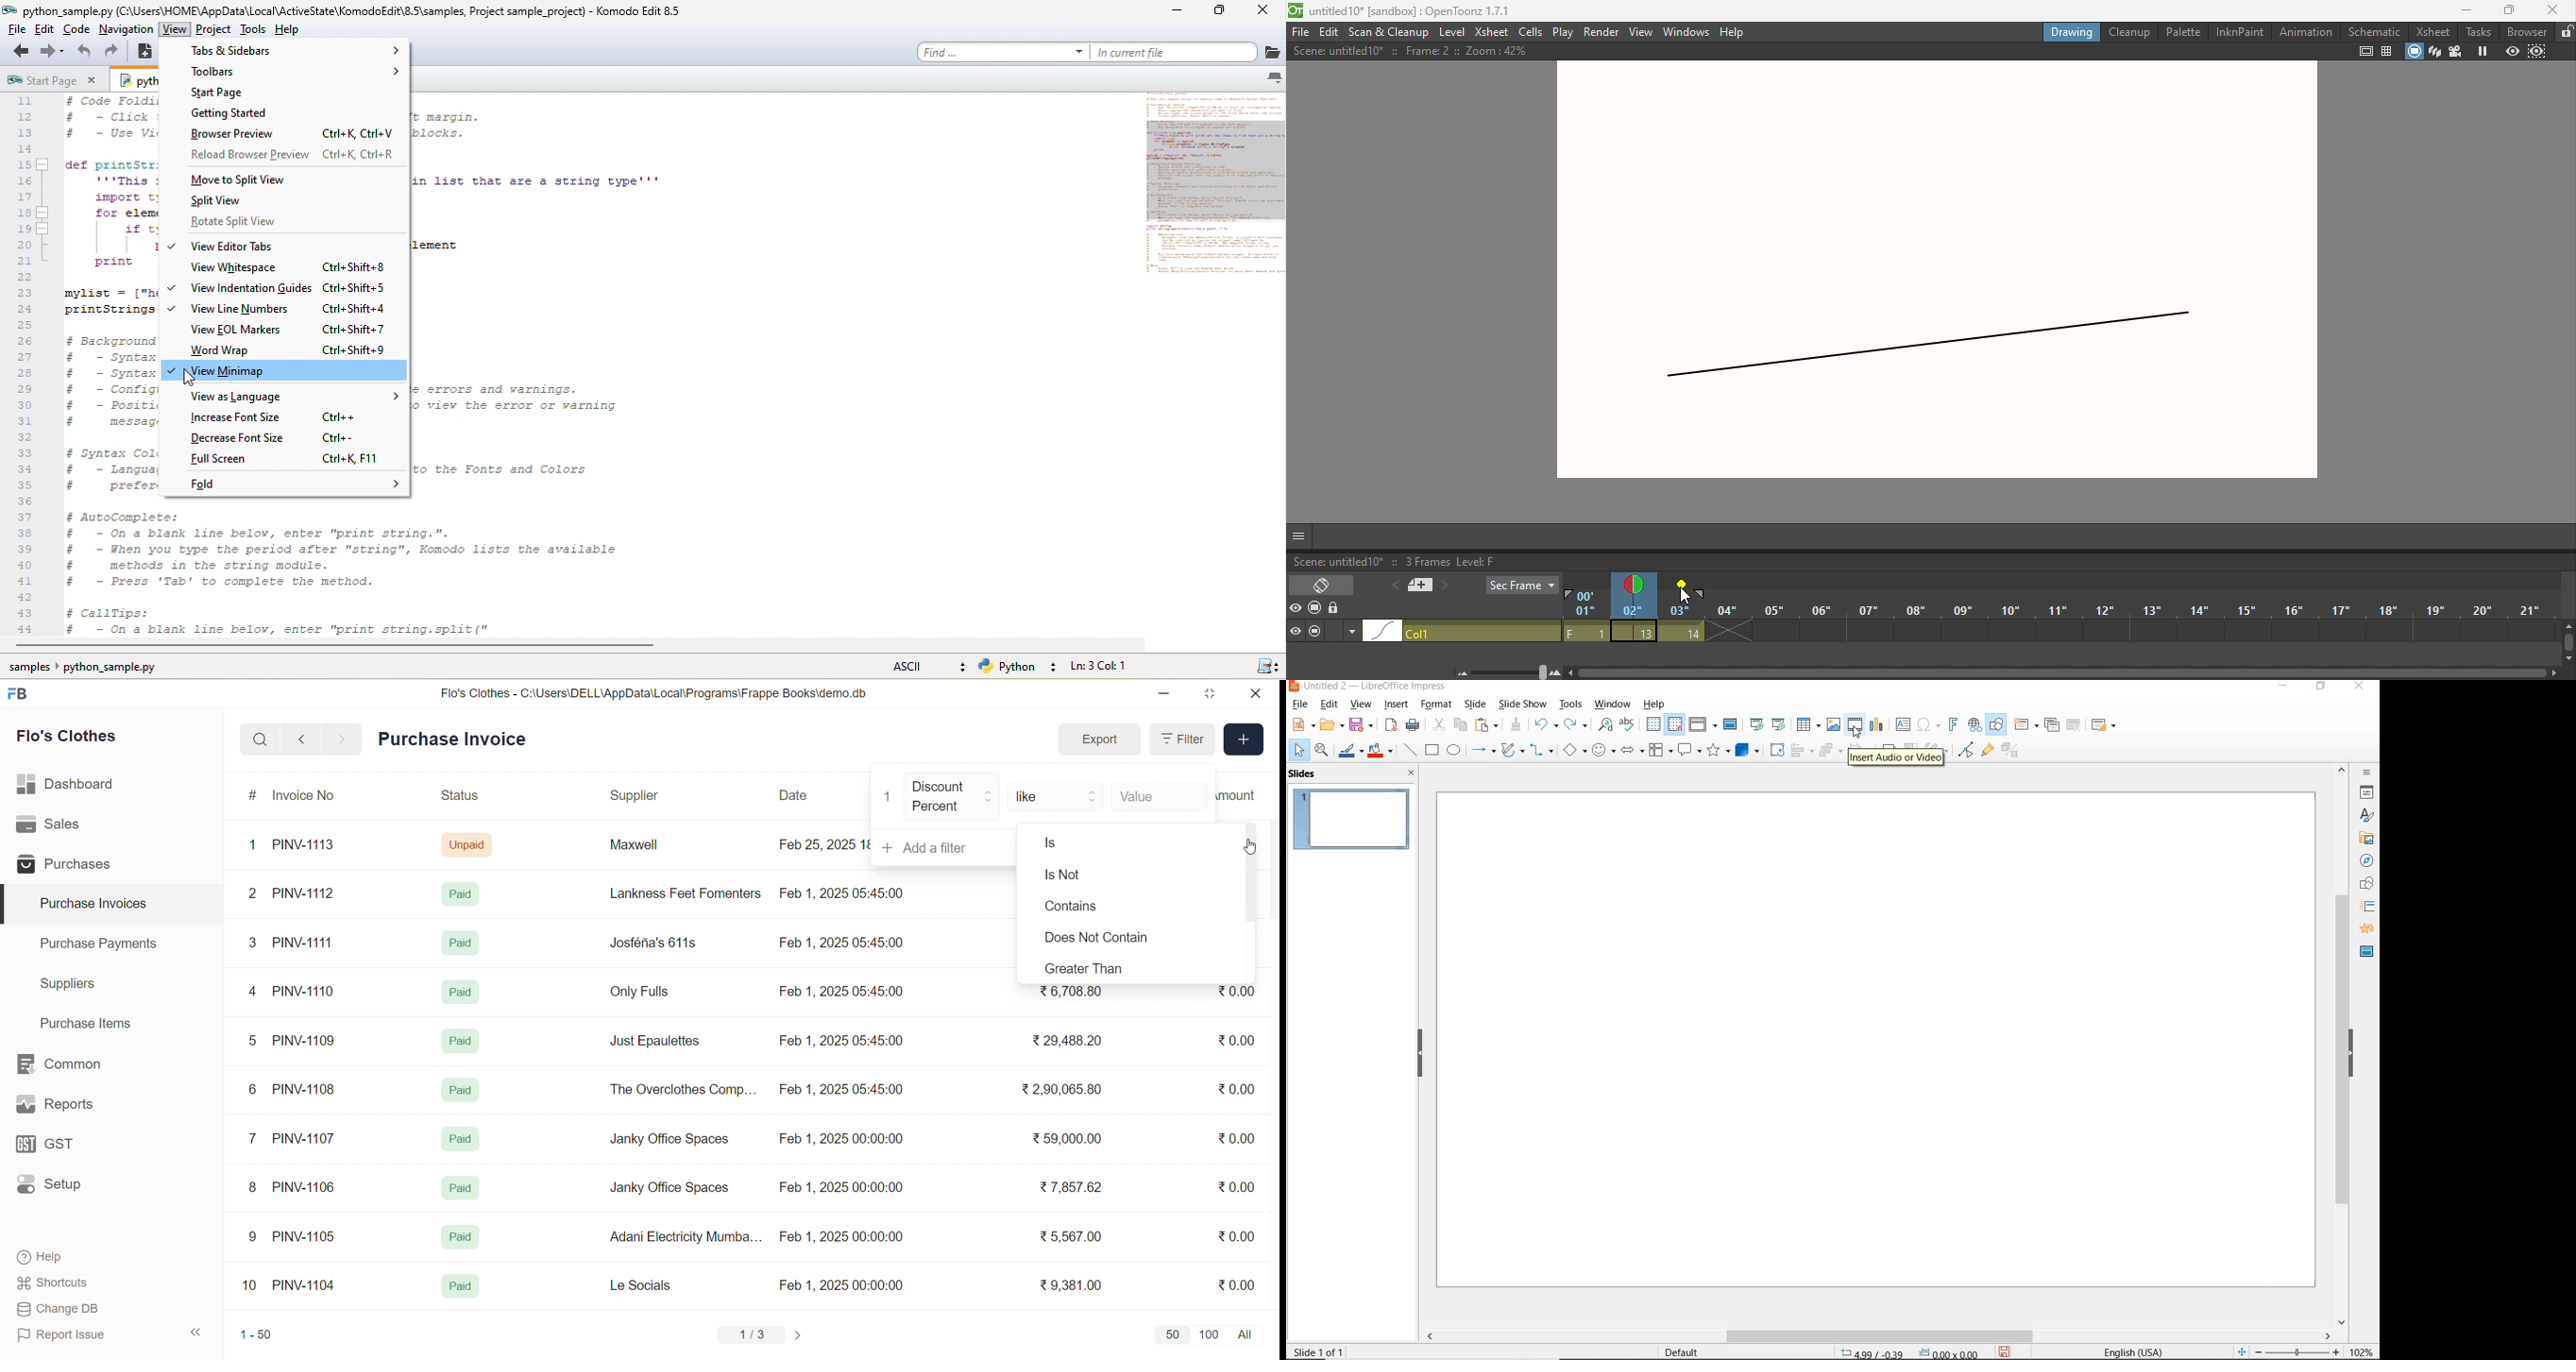 Image resolution: width=2576 pixels, height=1372 pixels. I want to click on Paid, so click(461, 943).